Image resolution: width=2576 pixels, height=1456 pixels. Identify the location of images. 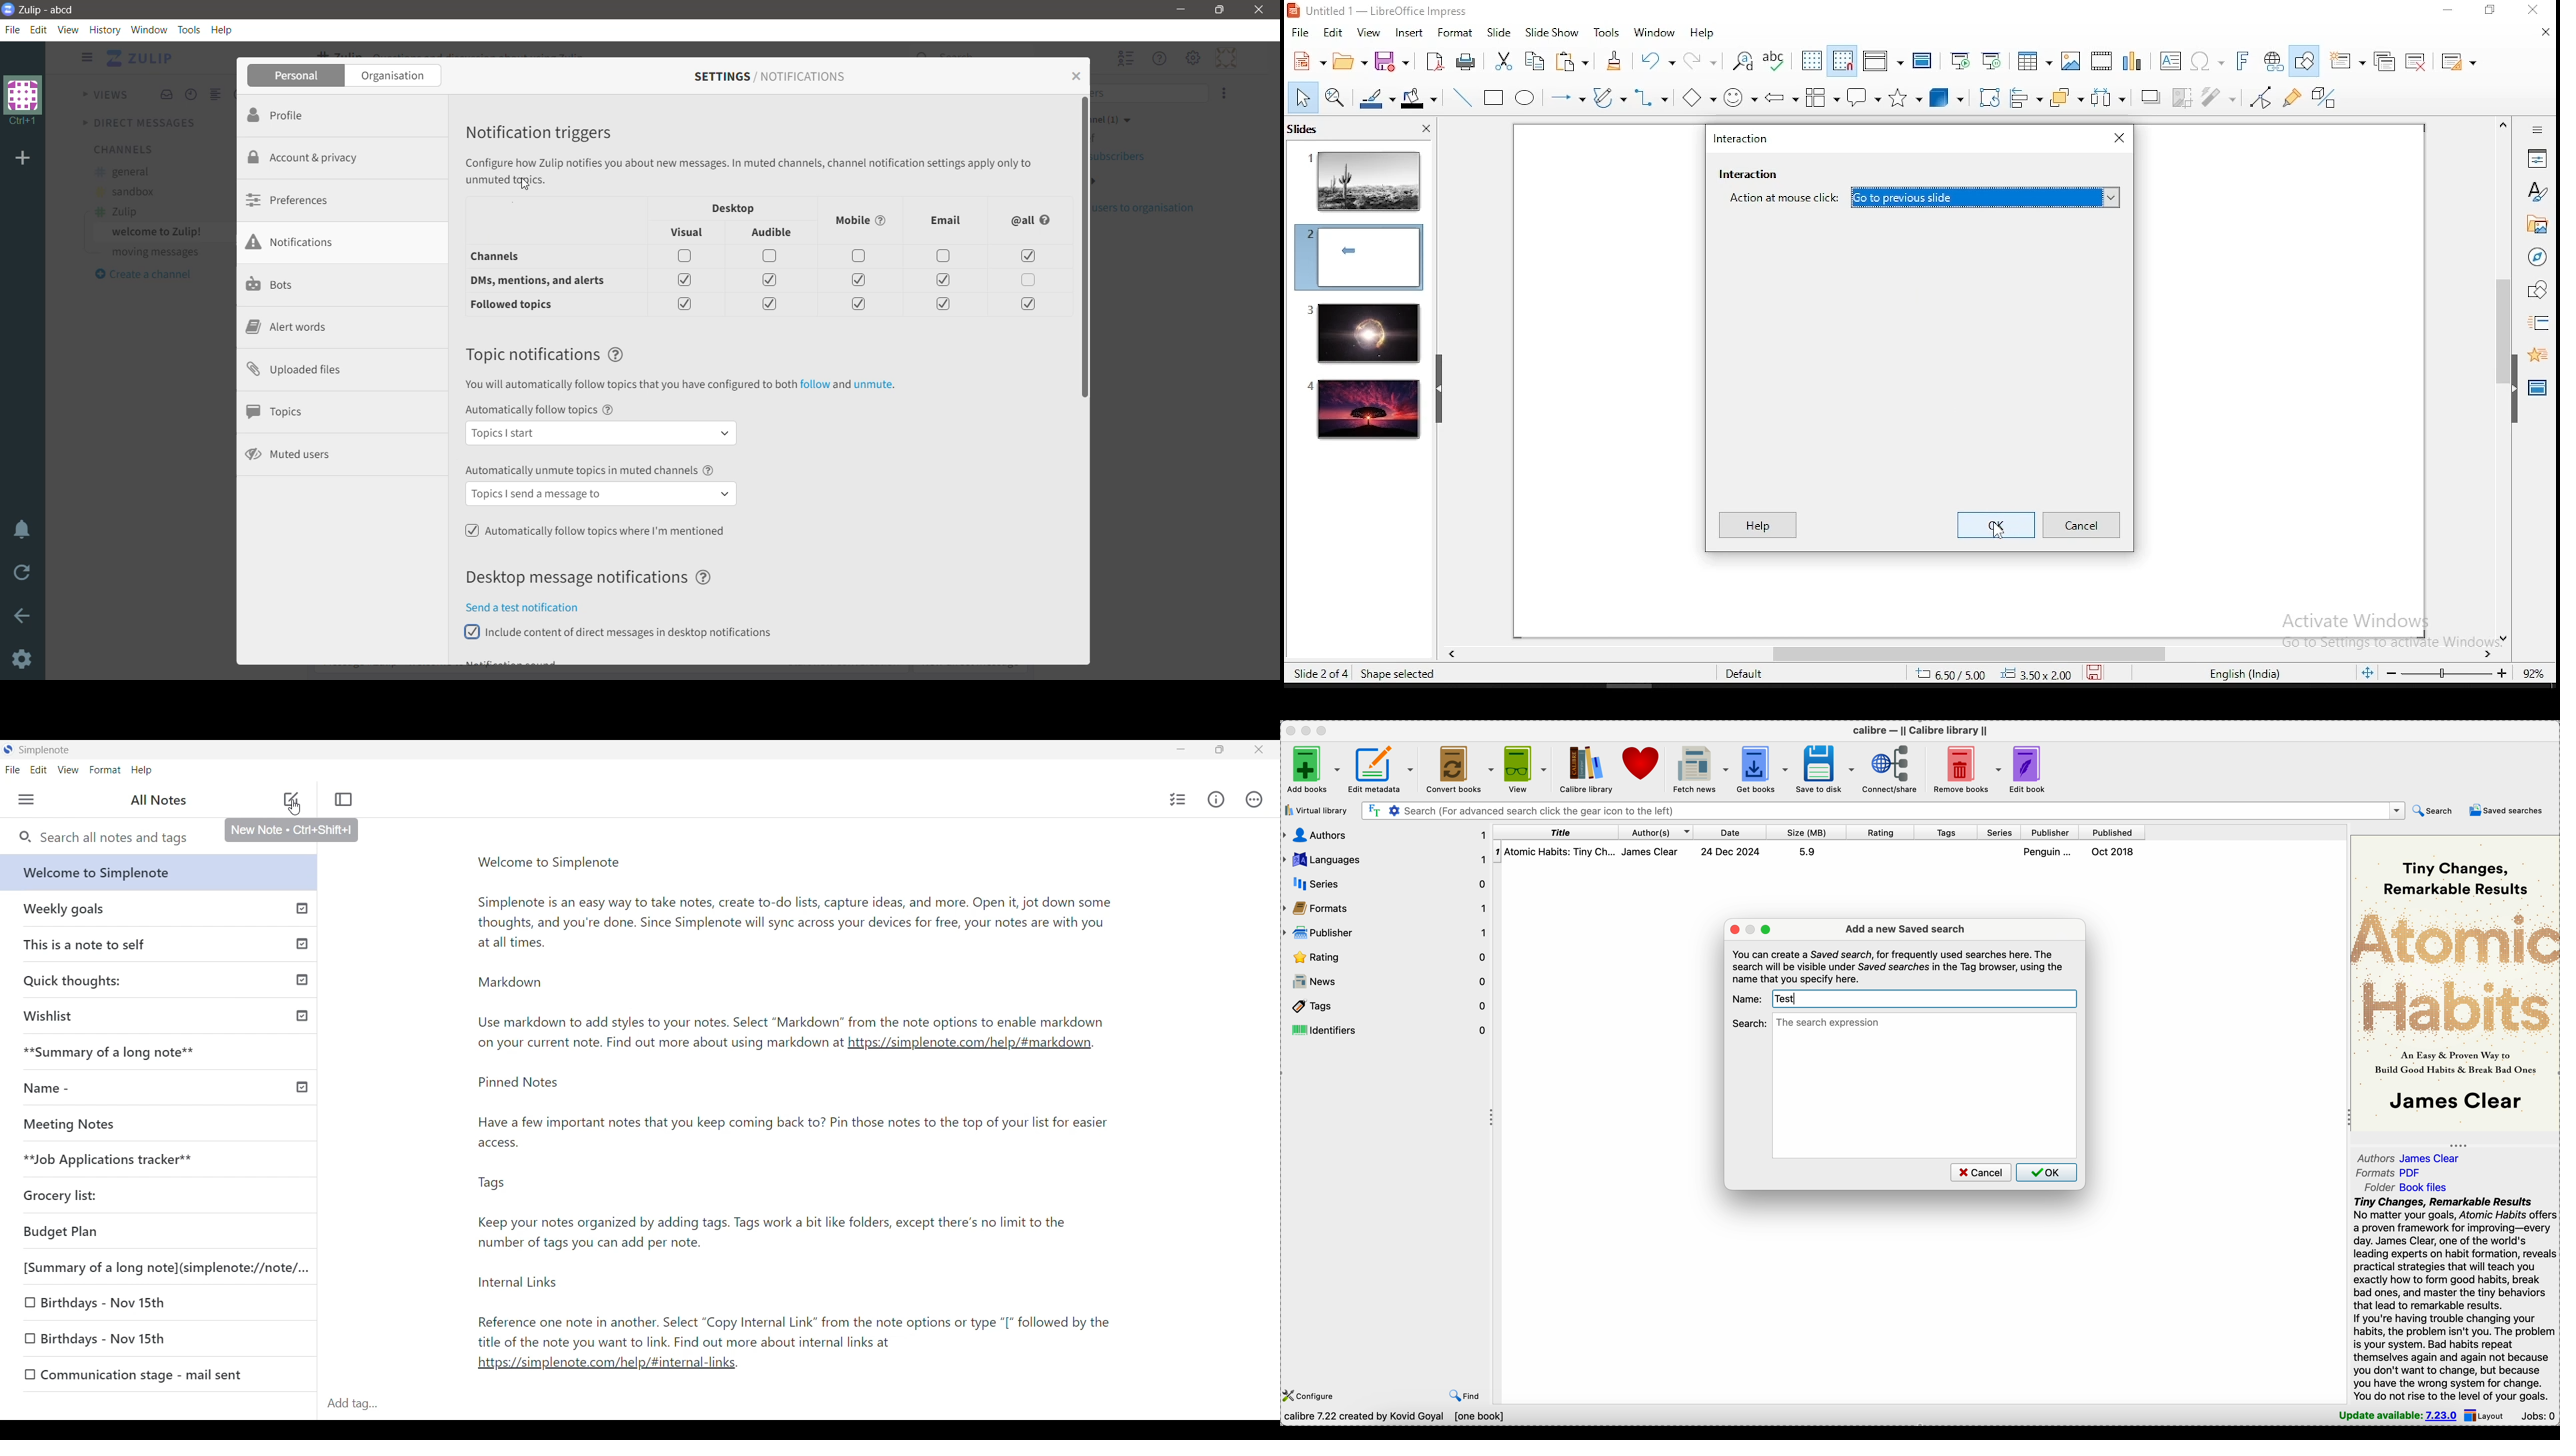
(2069, 61).